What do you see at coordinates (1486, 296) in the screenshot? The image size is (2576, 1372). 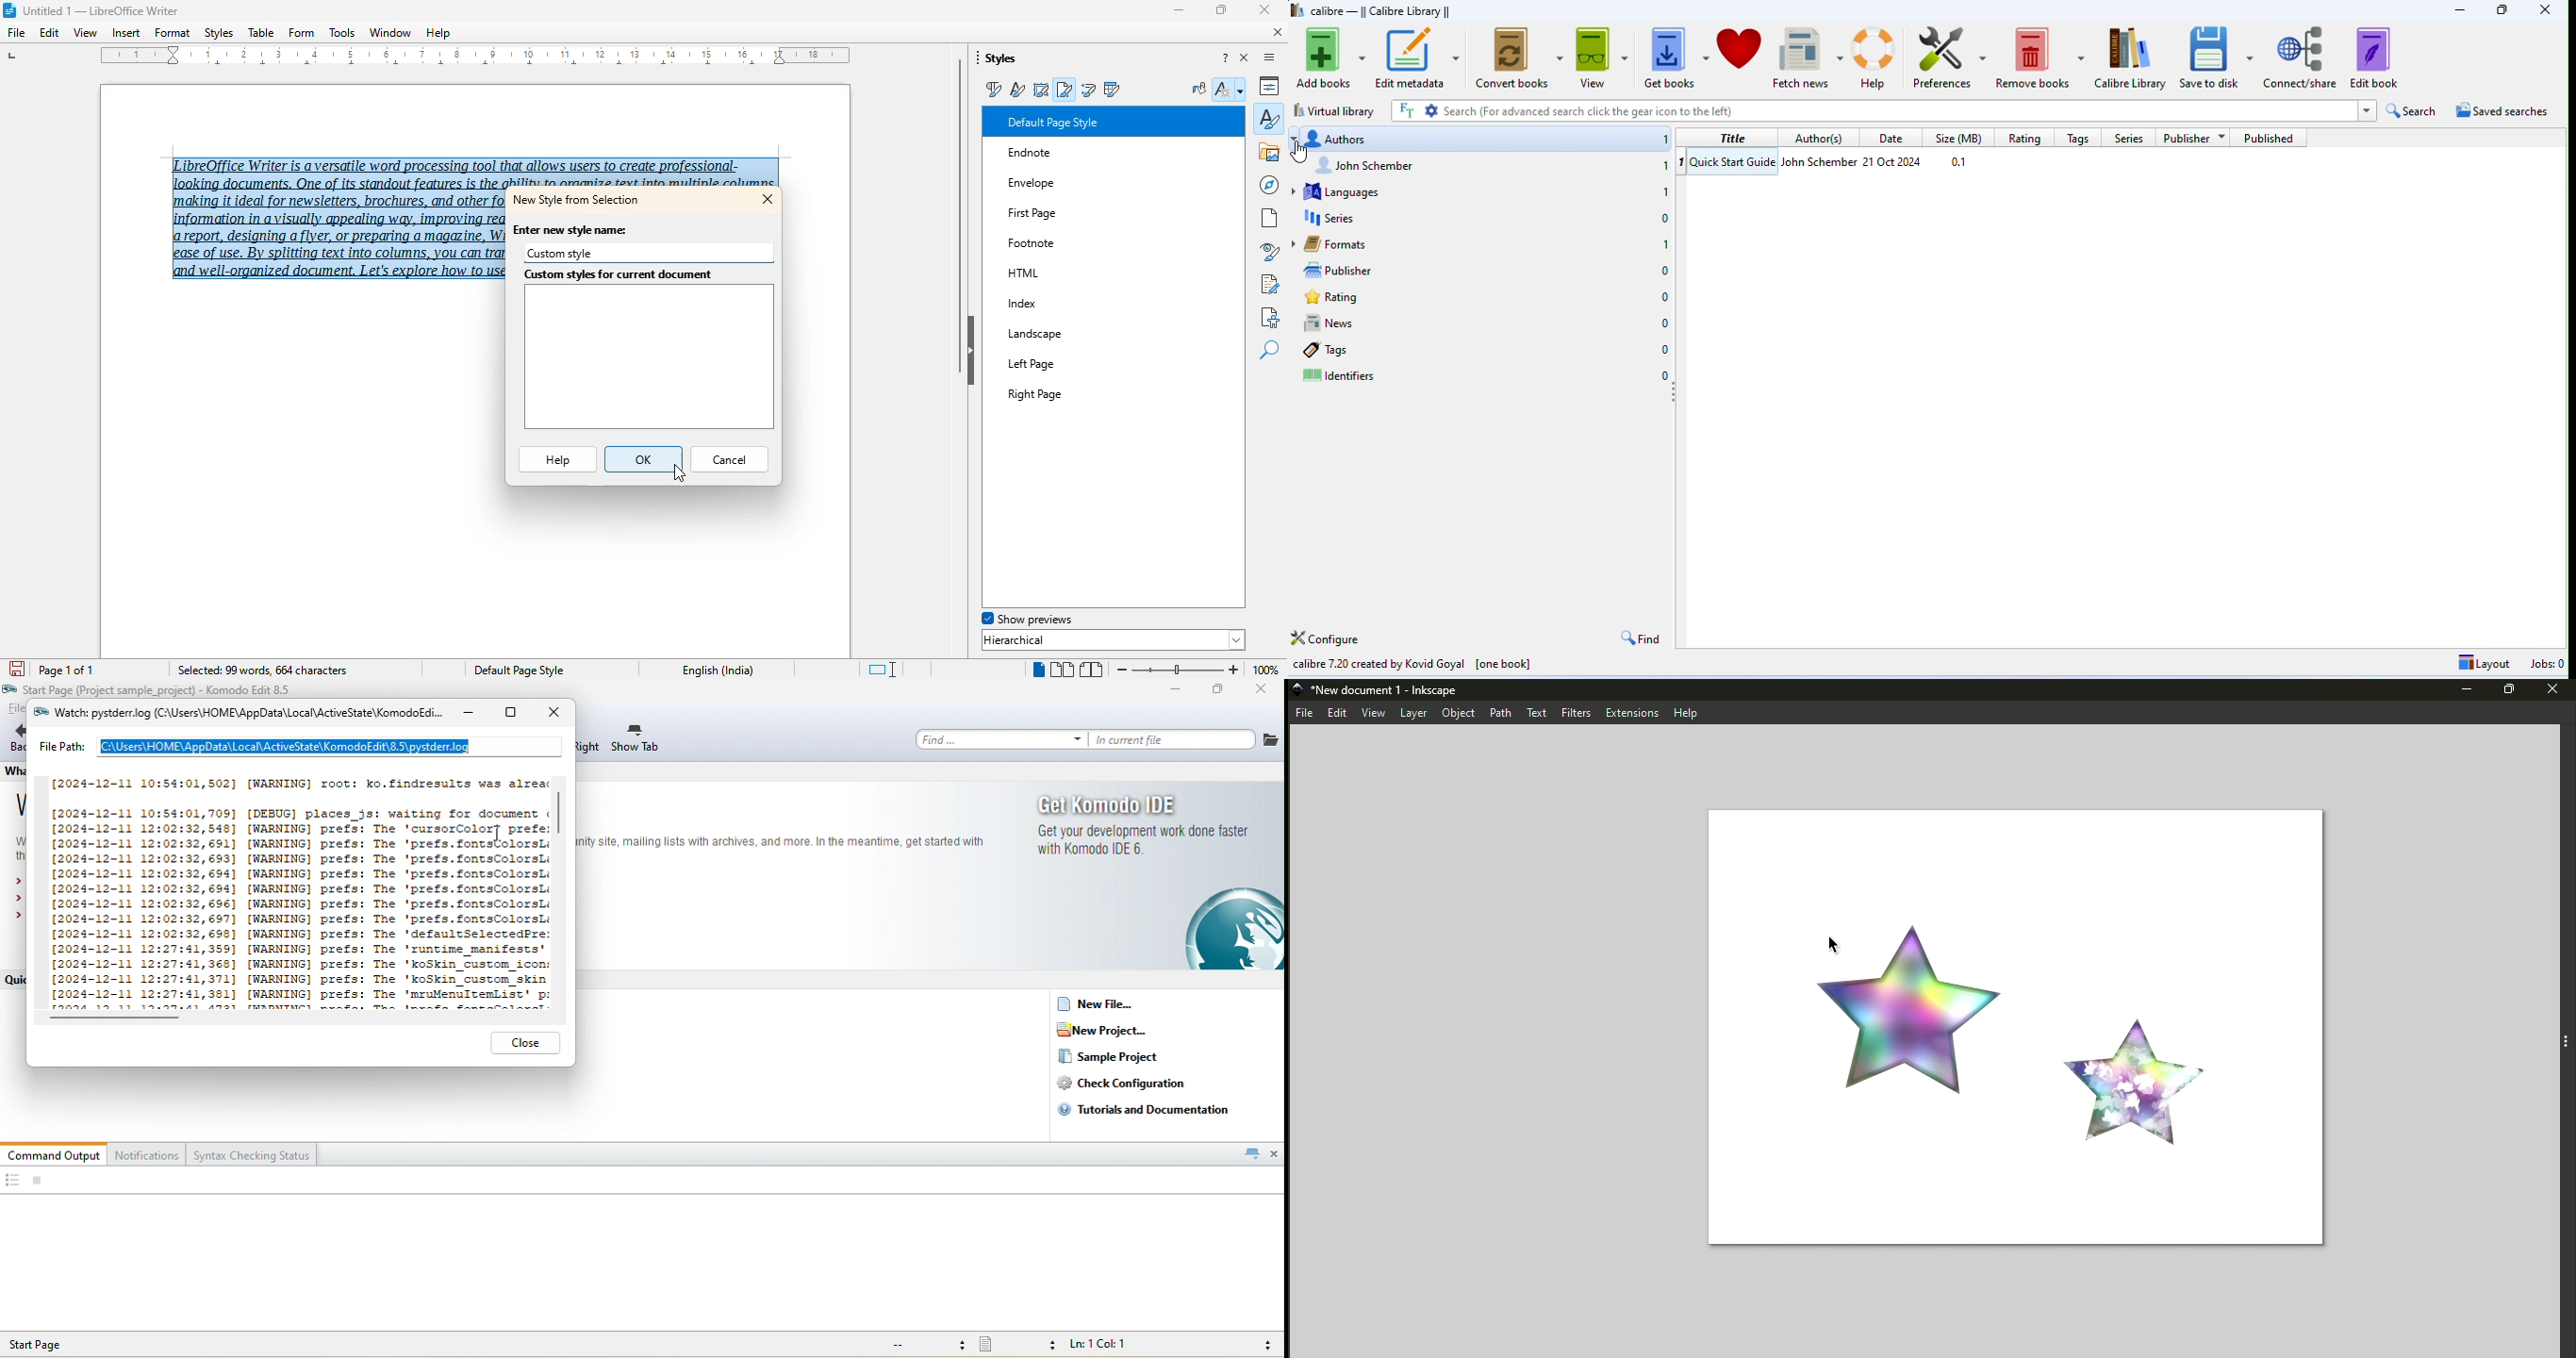 I see `rating` at bounding box center [1486, 296].